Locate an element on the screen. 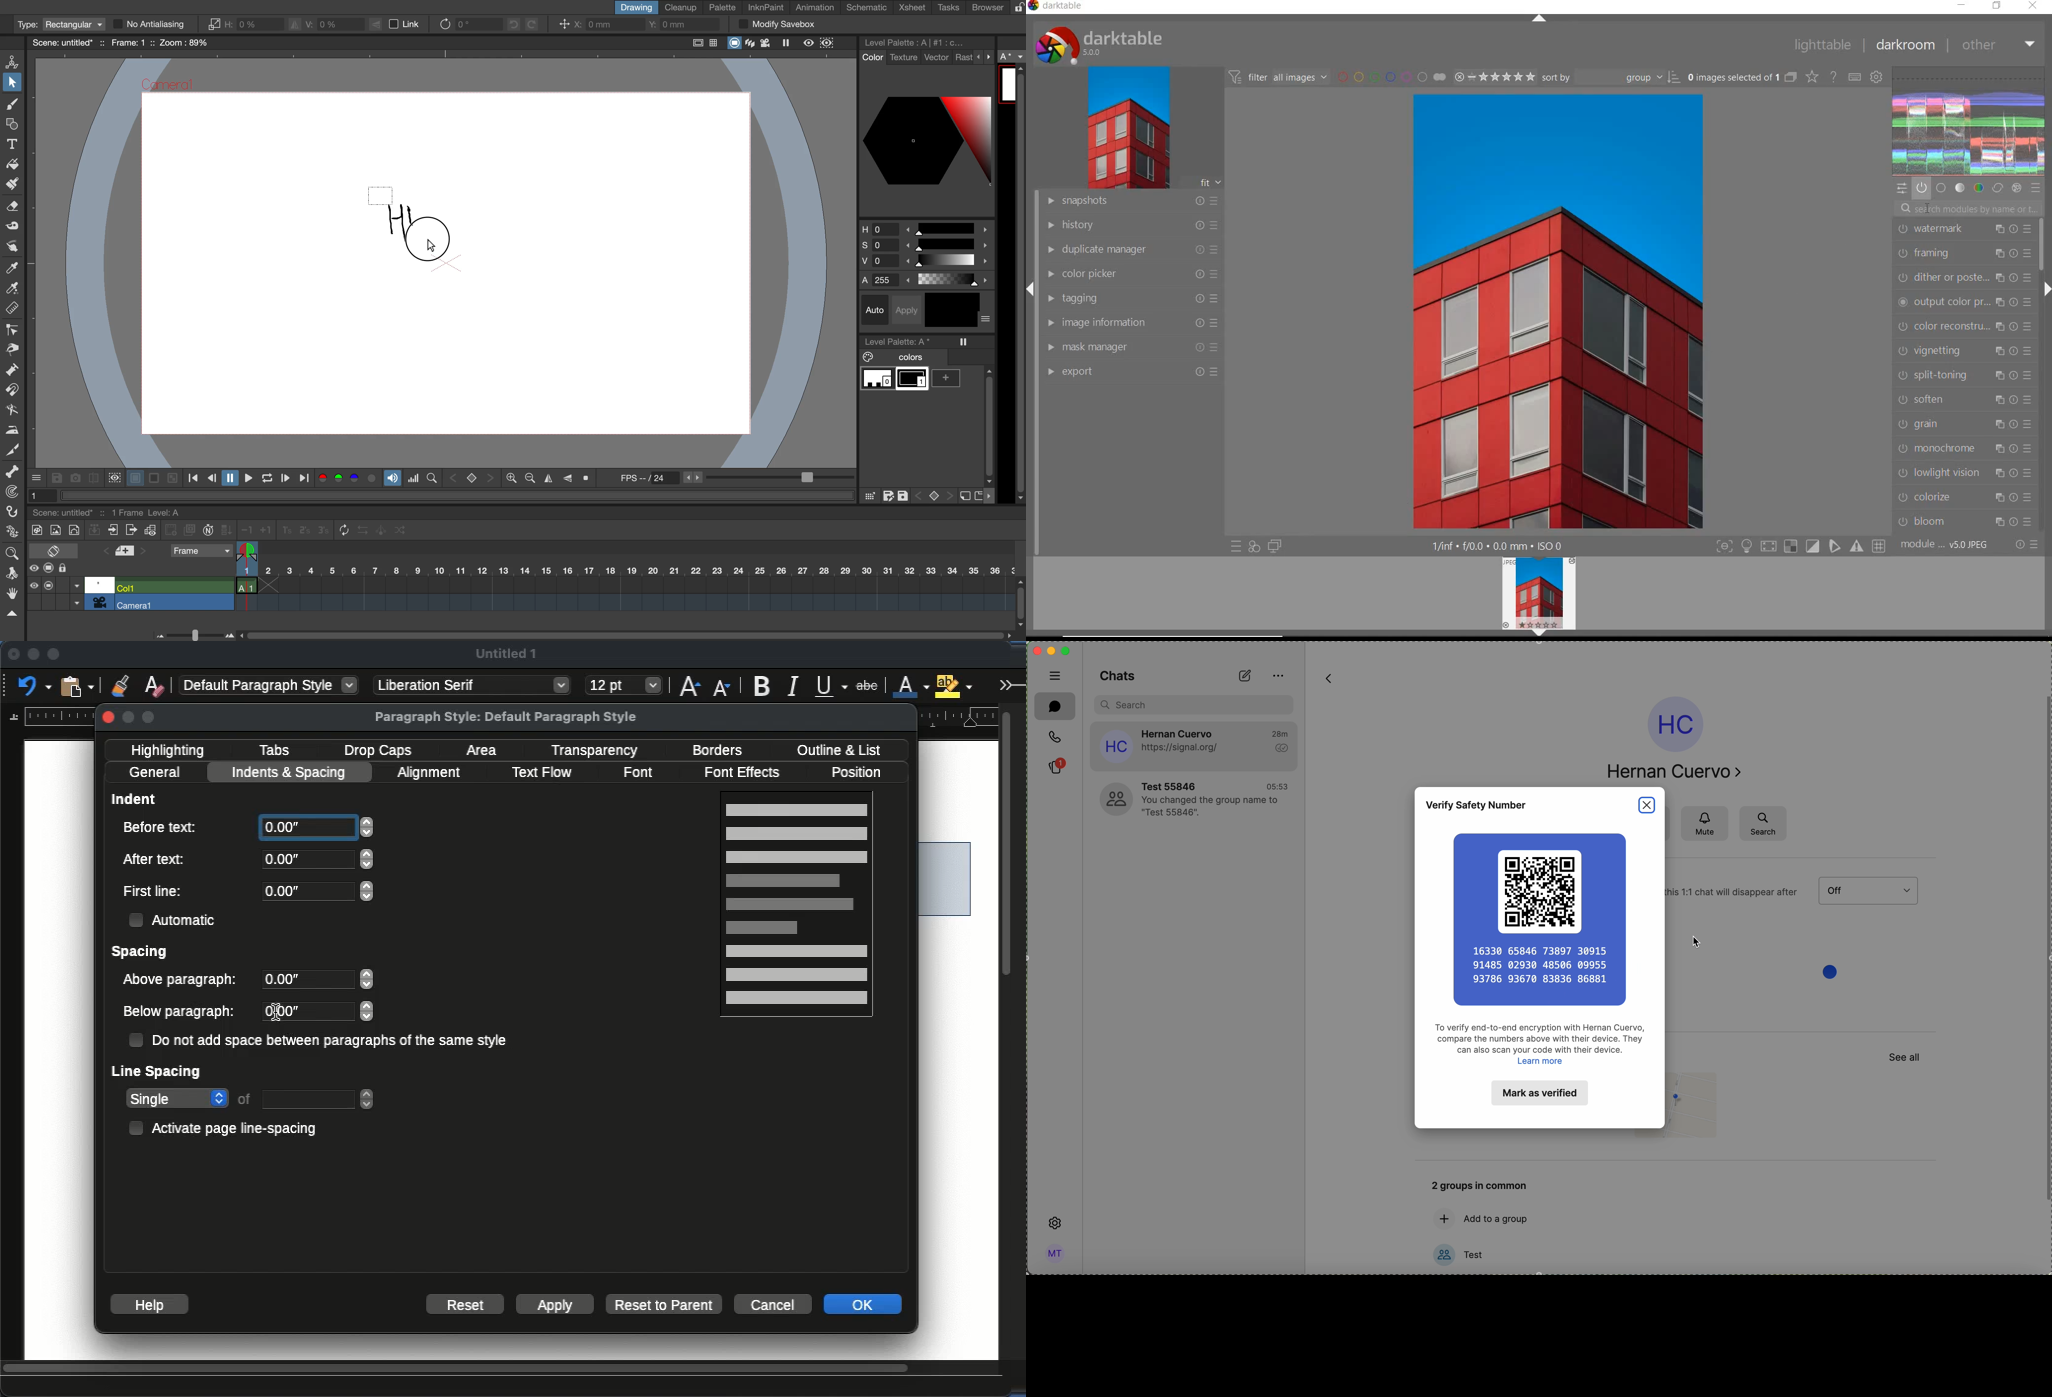 The image size is (2072, 1400). drag cursor over drawing is located at coordinates (409, 221).